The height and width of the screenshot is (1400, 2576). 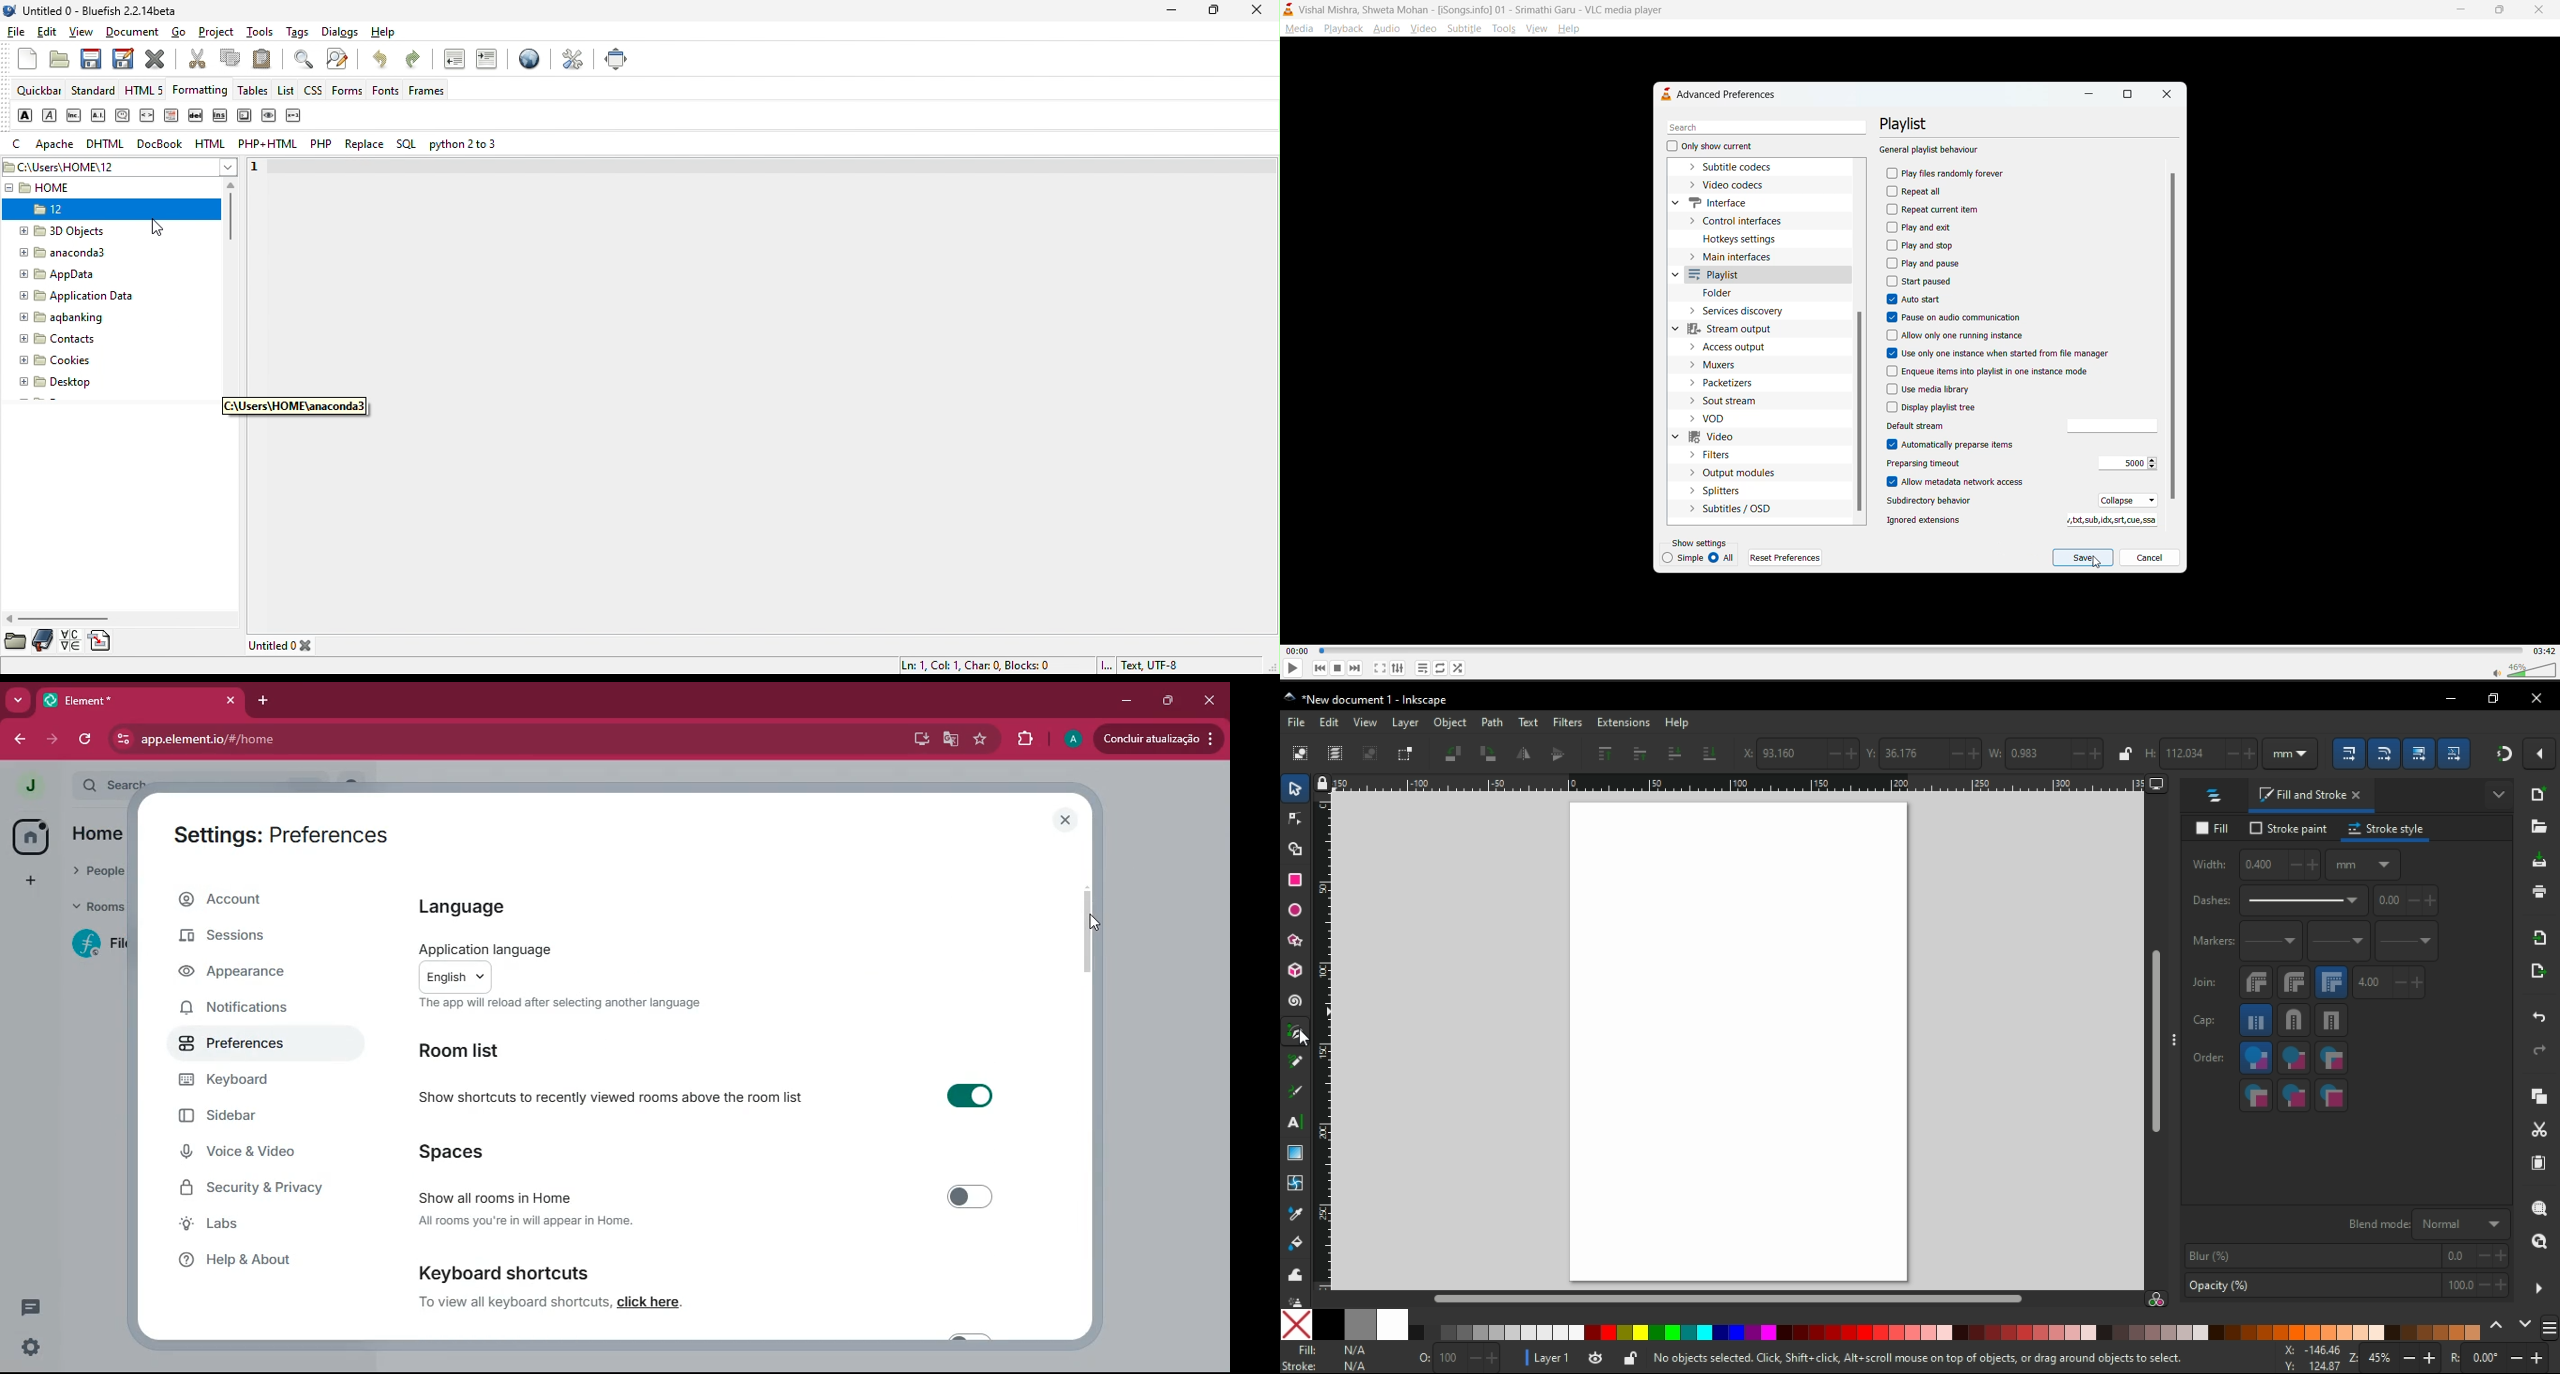 What do you see at coordinates (92, 62) in the screenshot?
I see `save` at bounding box center [92, 62].